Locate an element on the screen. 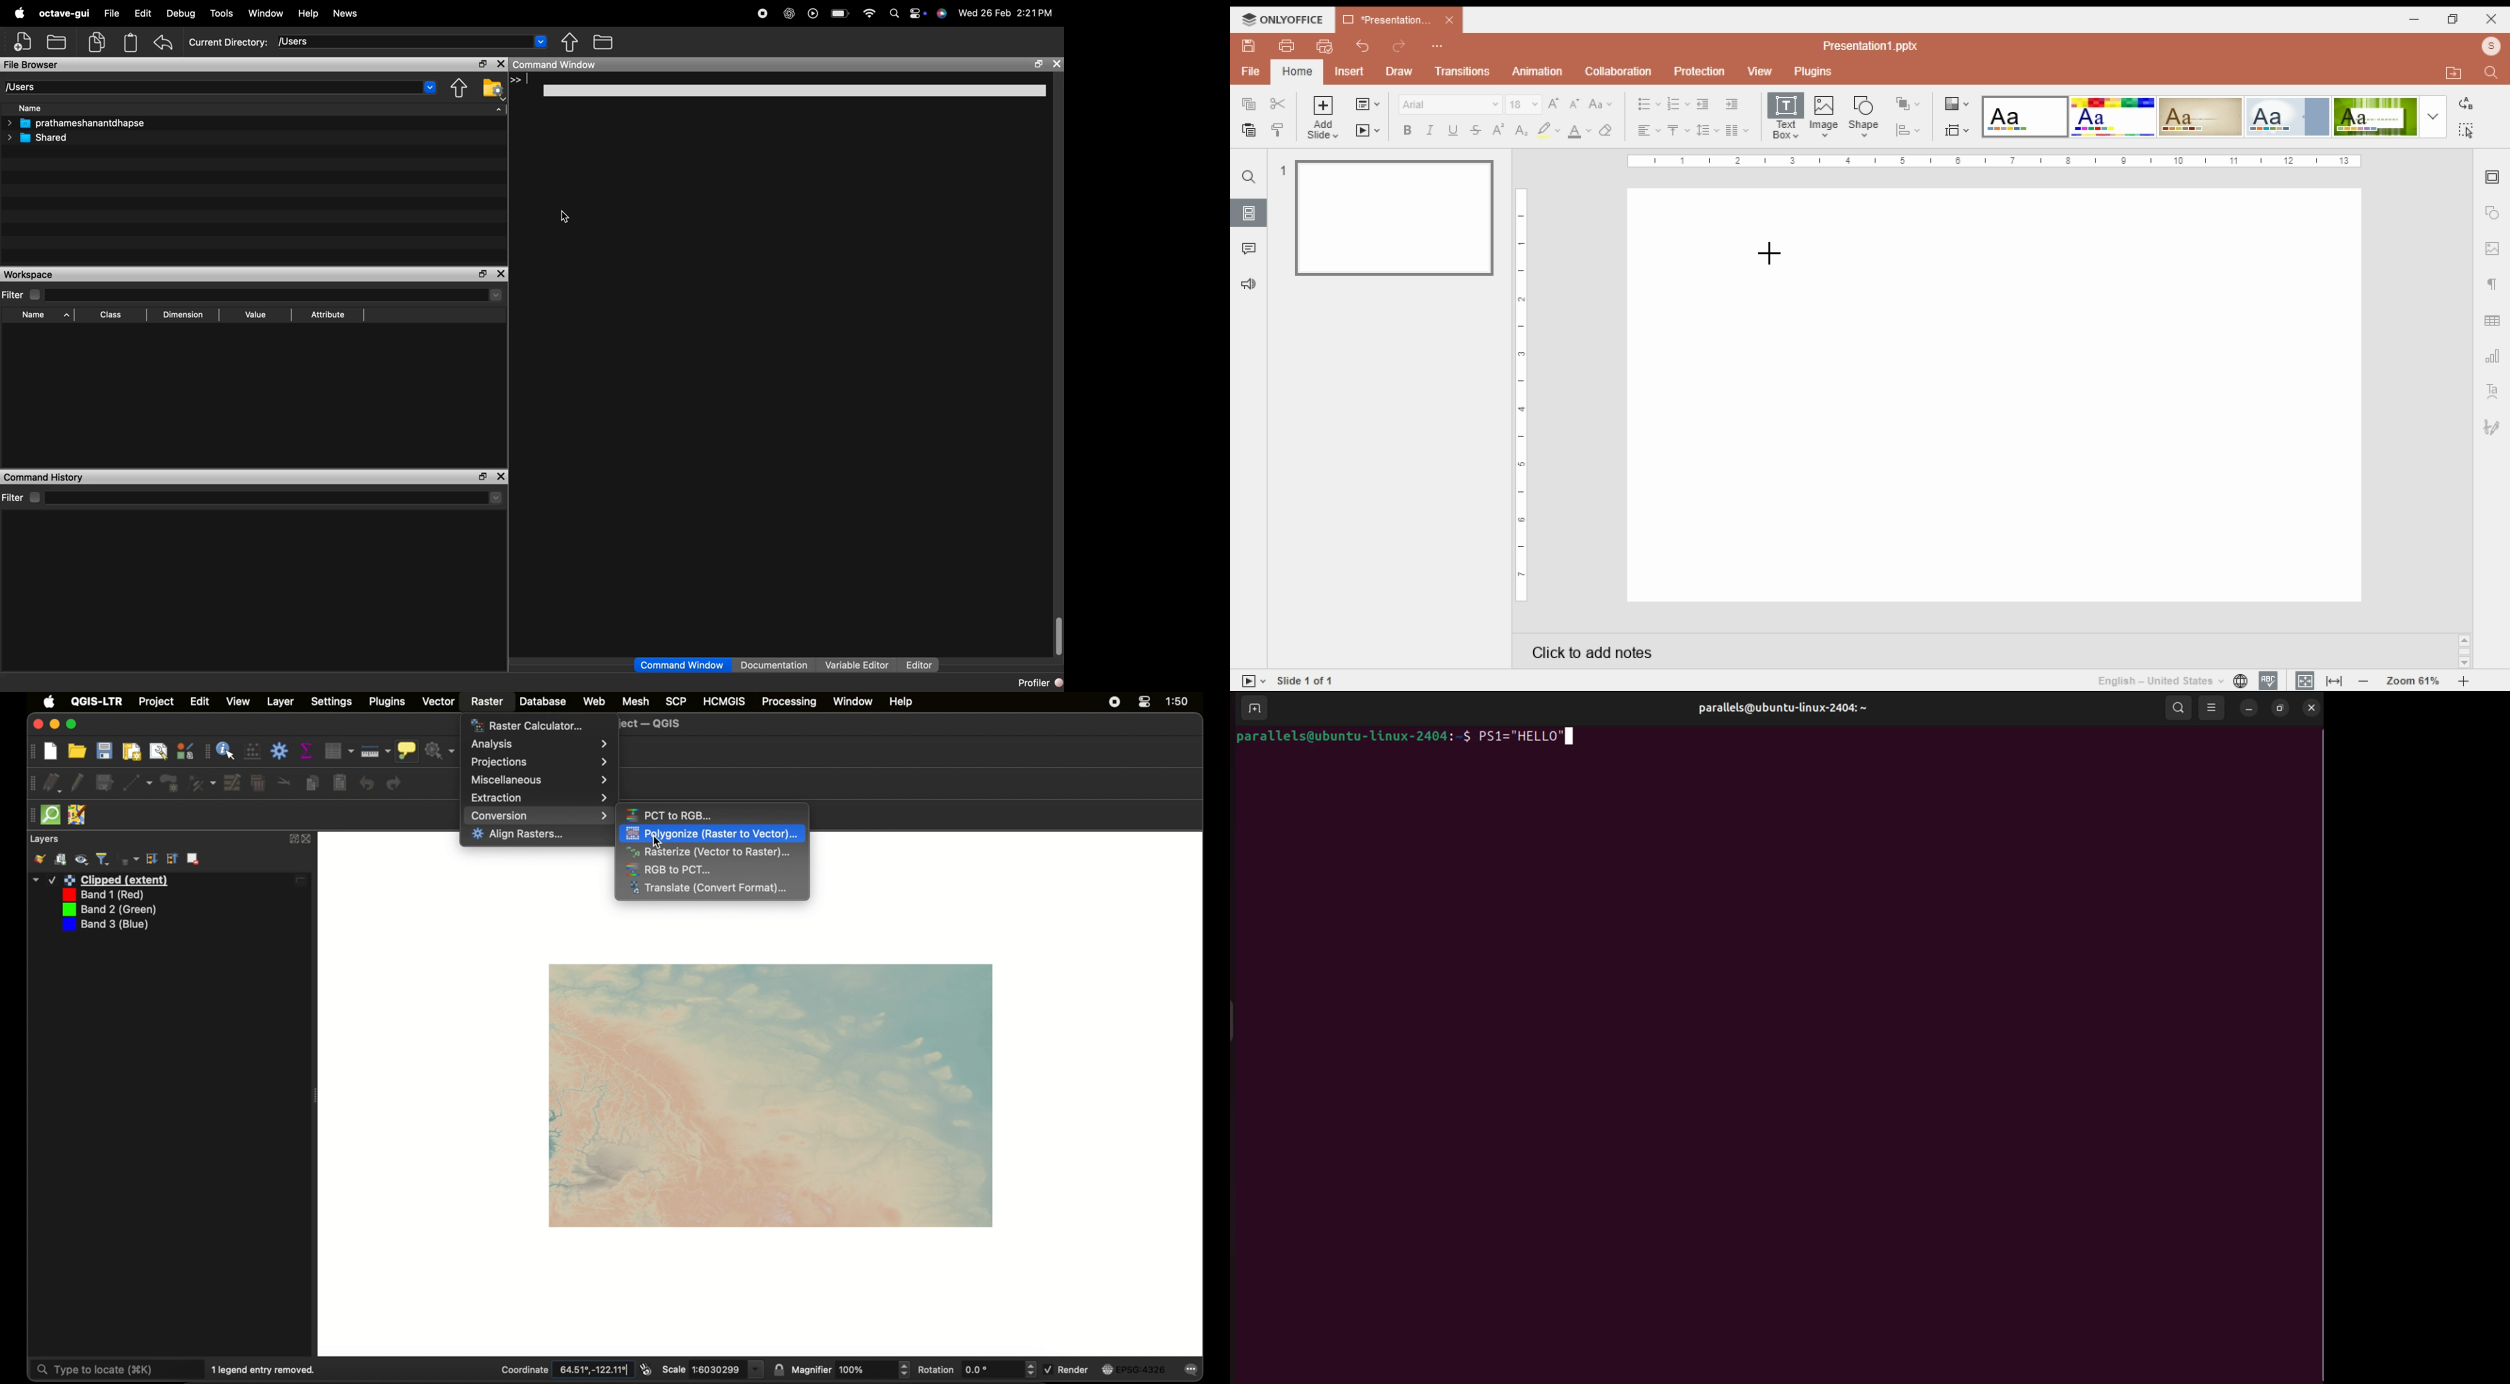 Image resolution: width=2520 pixels, height=1400 pixels. slide settings is located at coordinates (2493, 178).